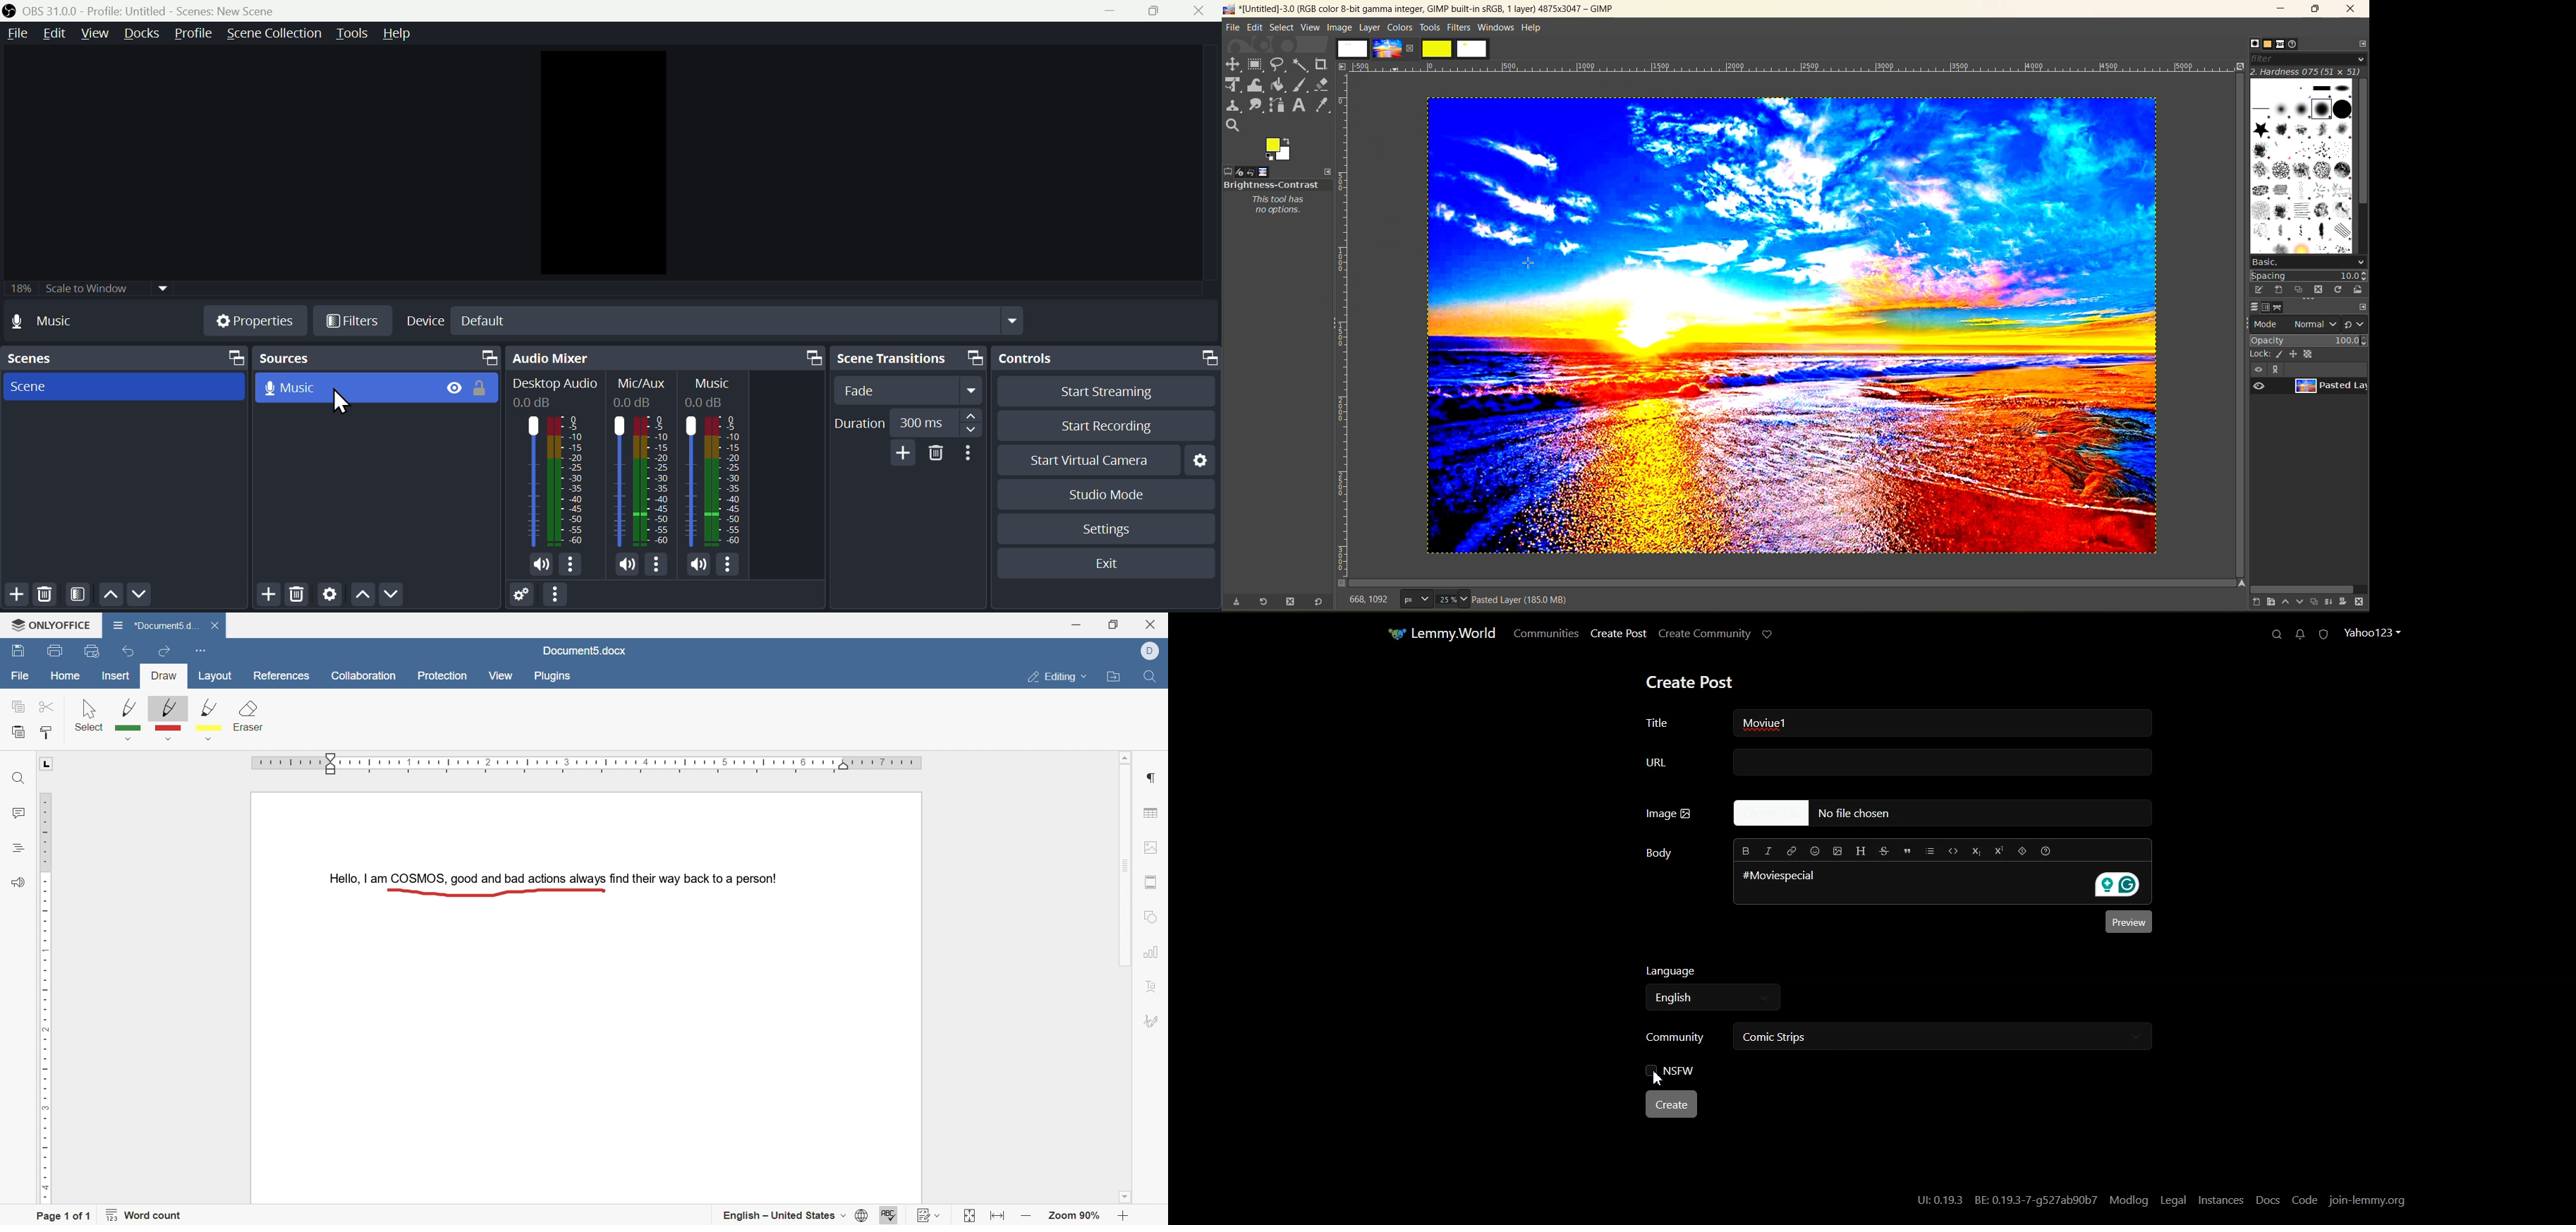 The height and width of the screenshot is (1232, 2576). Describe the element at coordinates (200, 649) in the screenshot. I see `customize quick access toolbar` at that location.